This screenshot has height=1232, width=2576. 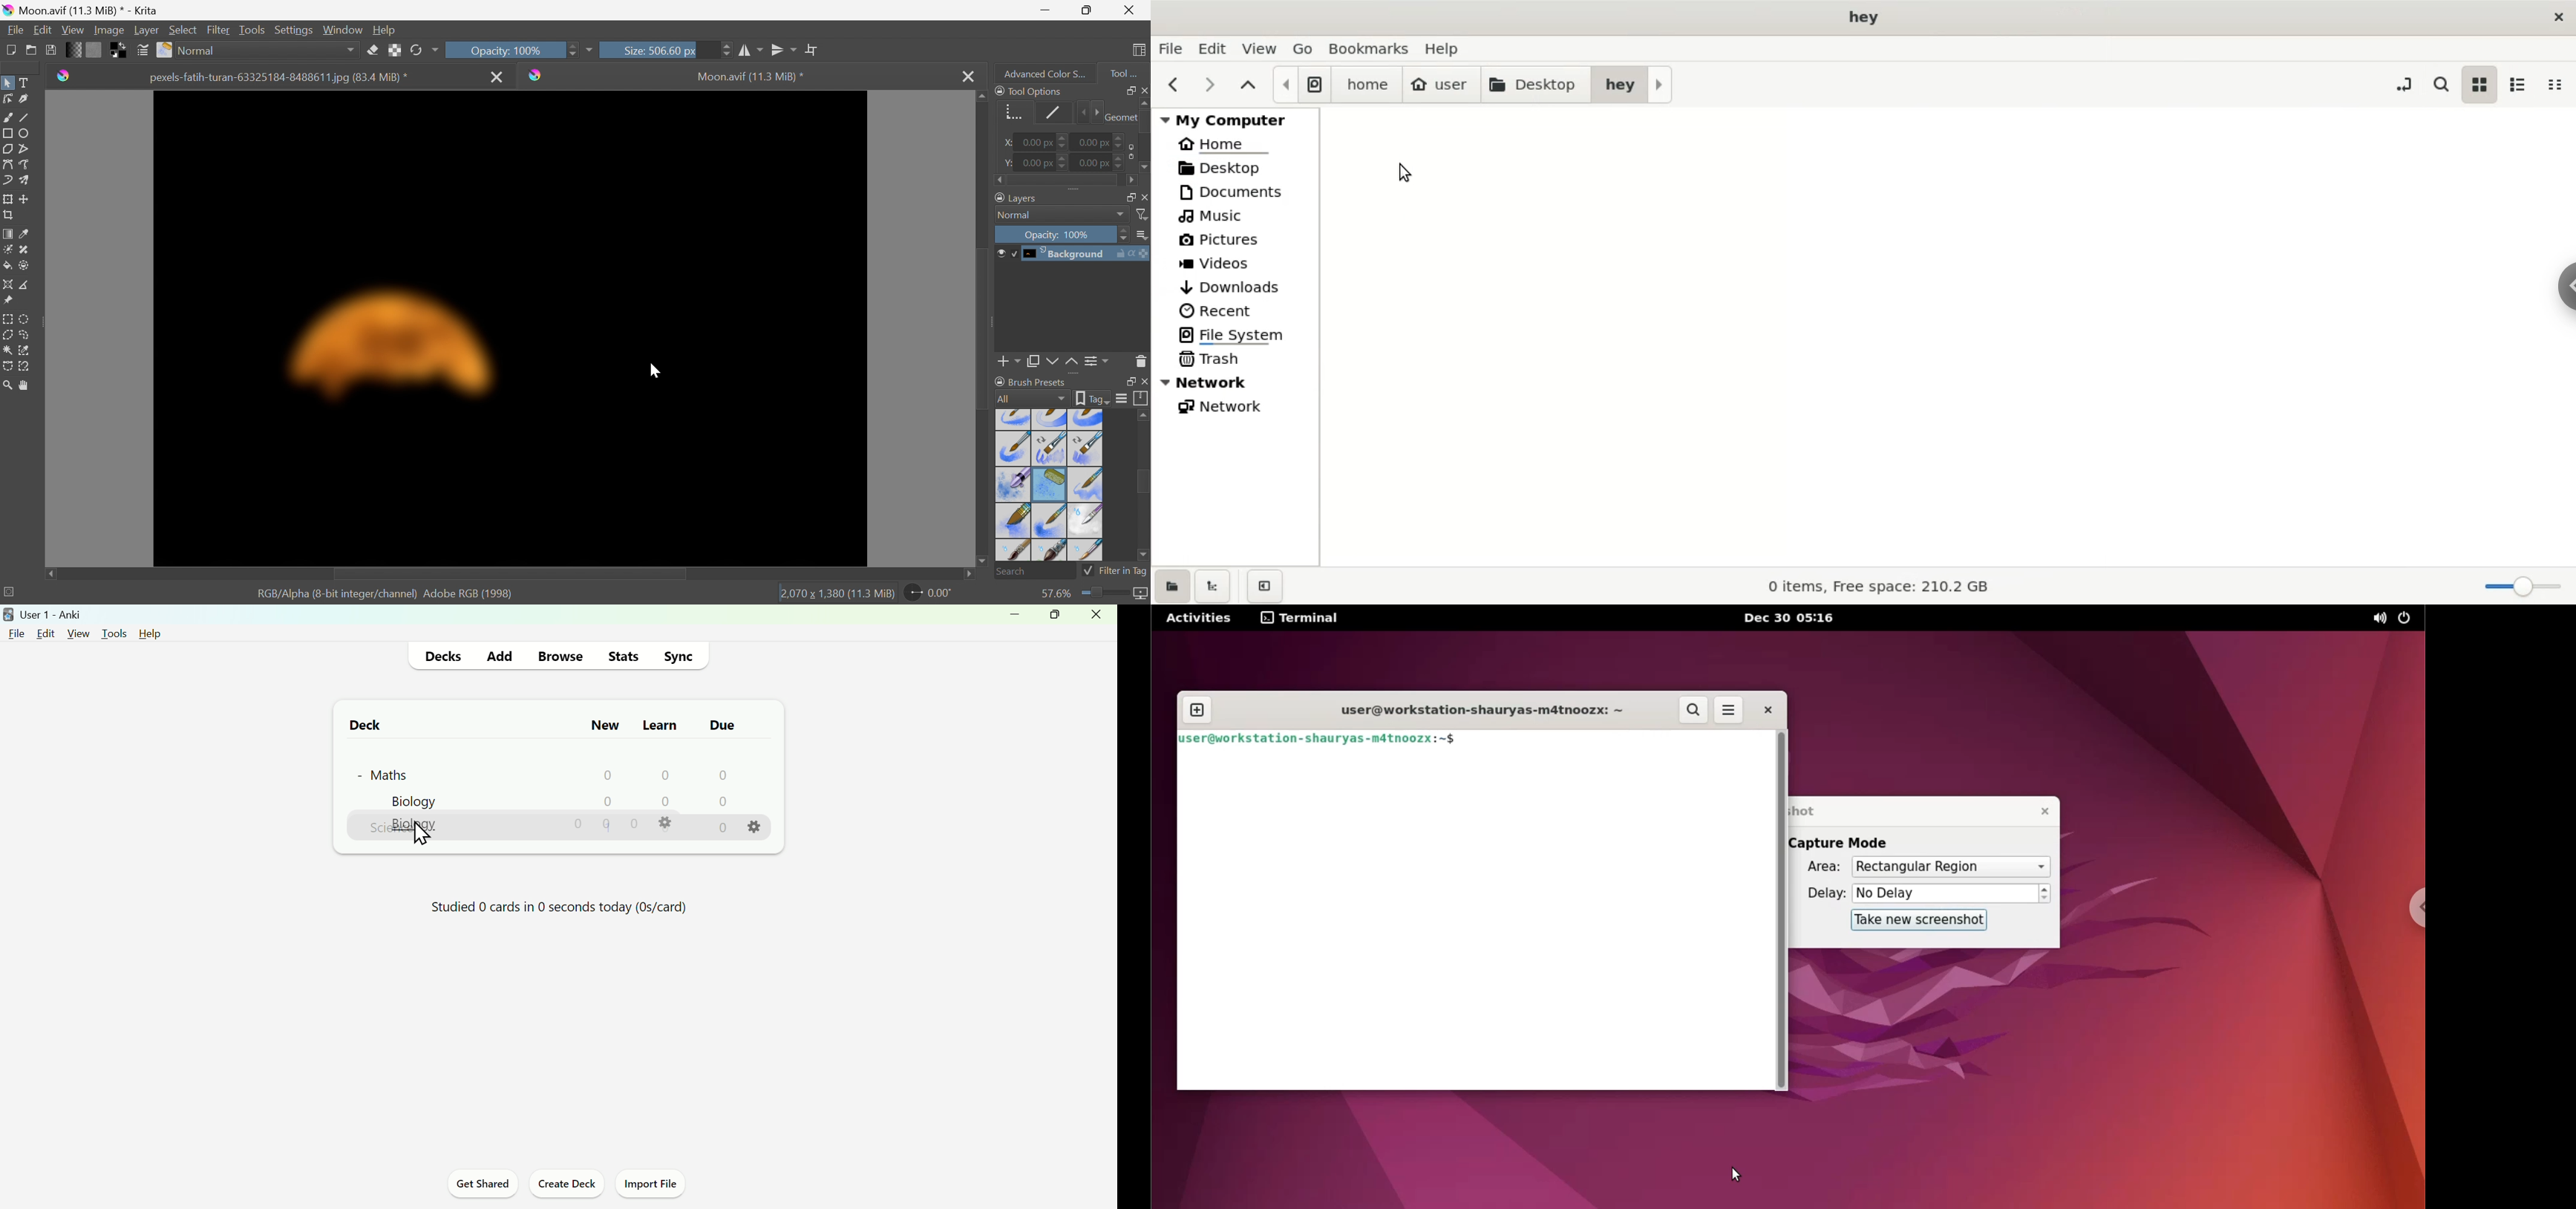 I want to click on Wrap around mode, so click(x=811, y=49).